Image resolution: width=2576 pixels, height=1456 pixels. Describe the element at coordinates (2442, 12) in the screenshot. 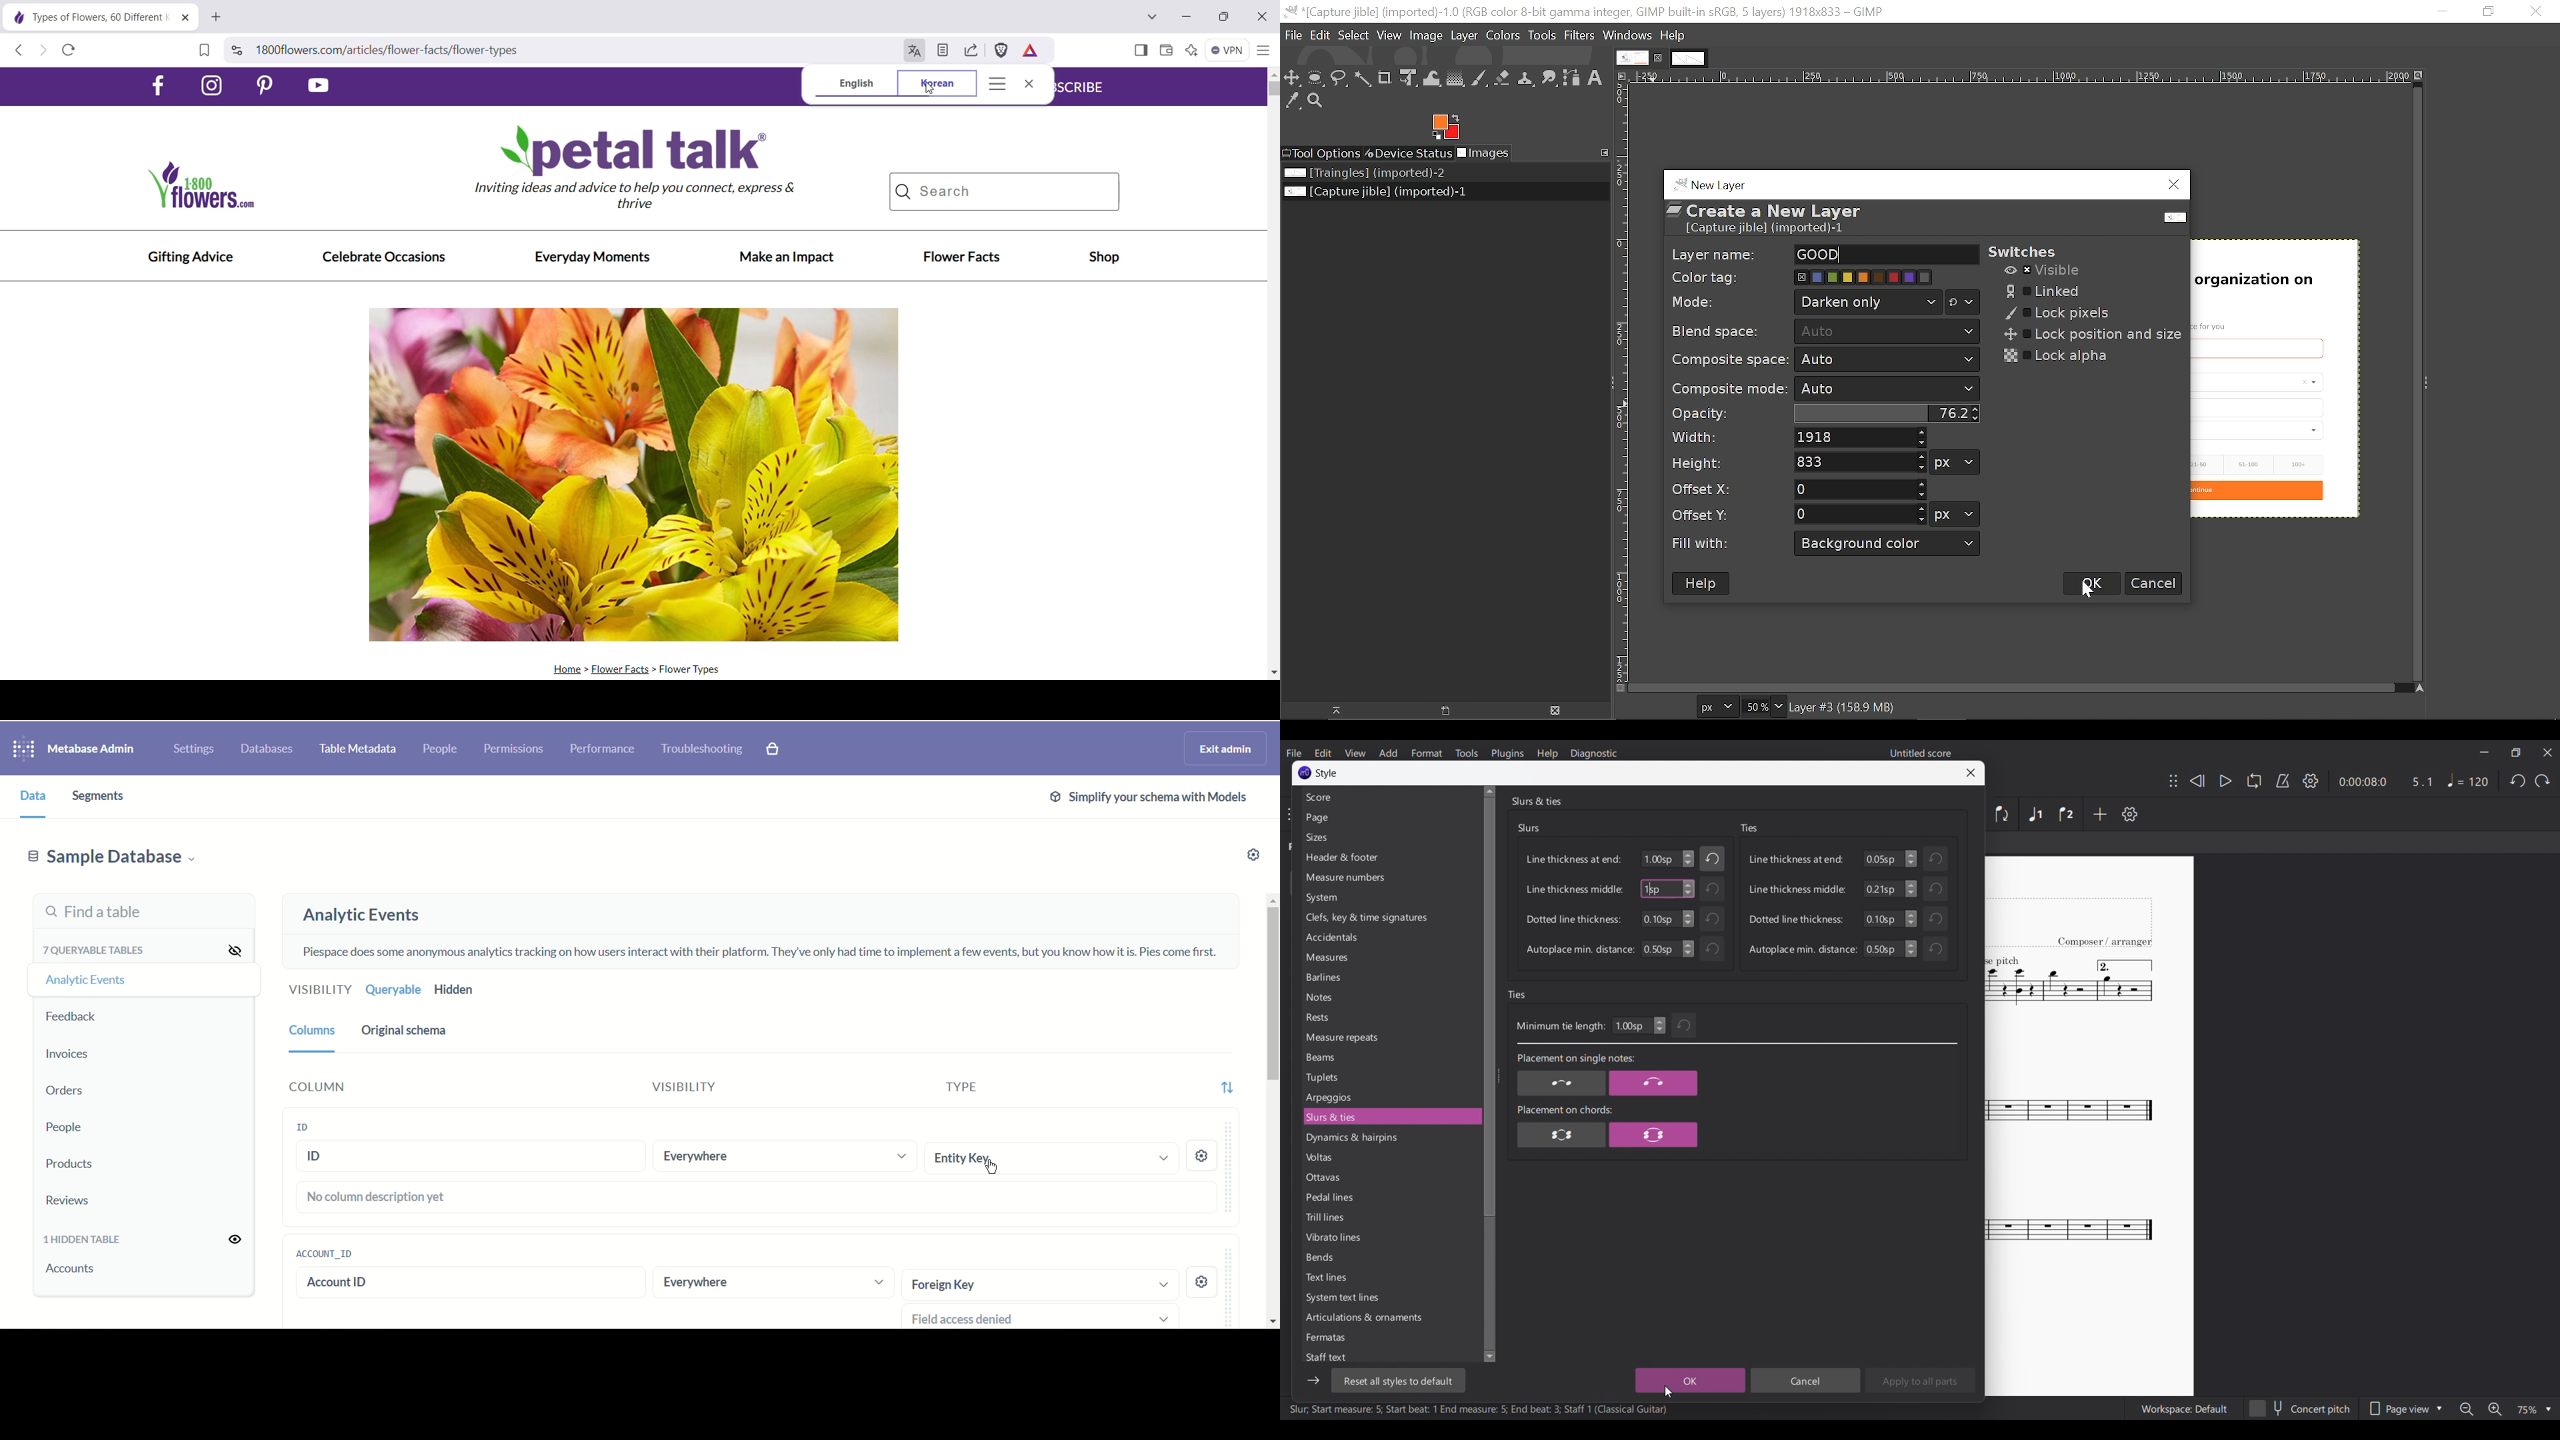

I see `Minimize` at that location.